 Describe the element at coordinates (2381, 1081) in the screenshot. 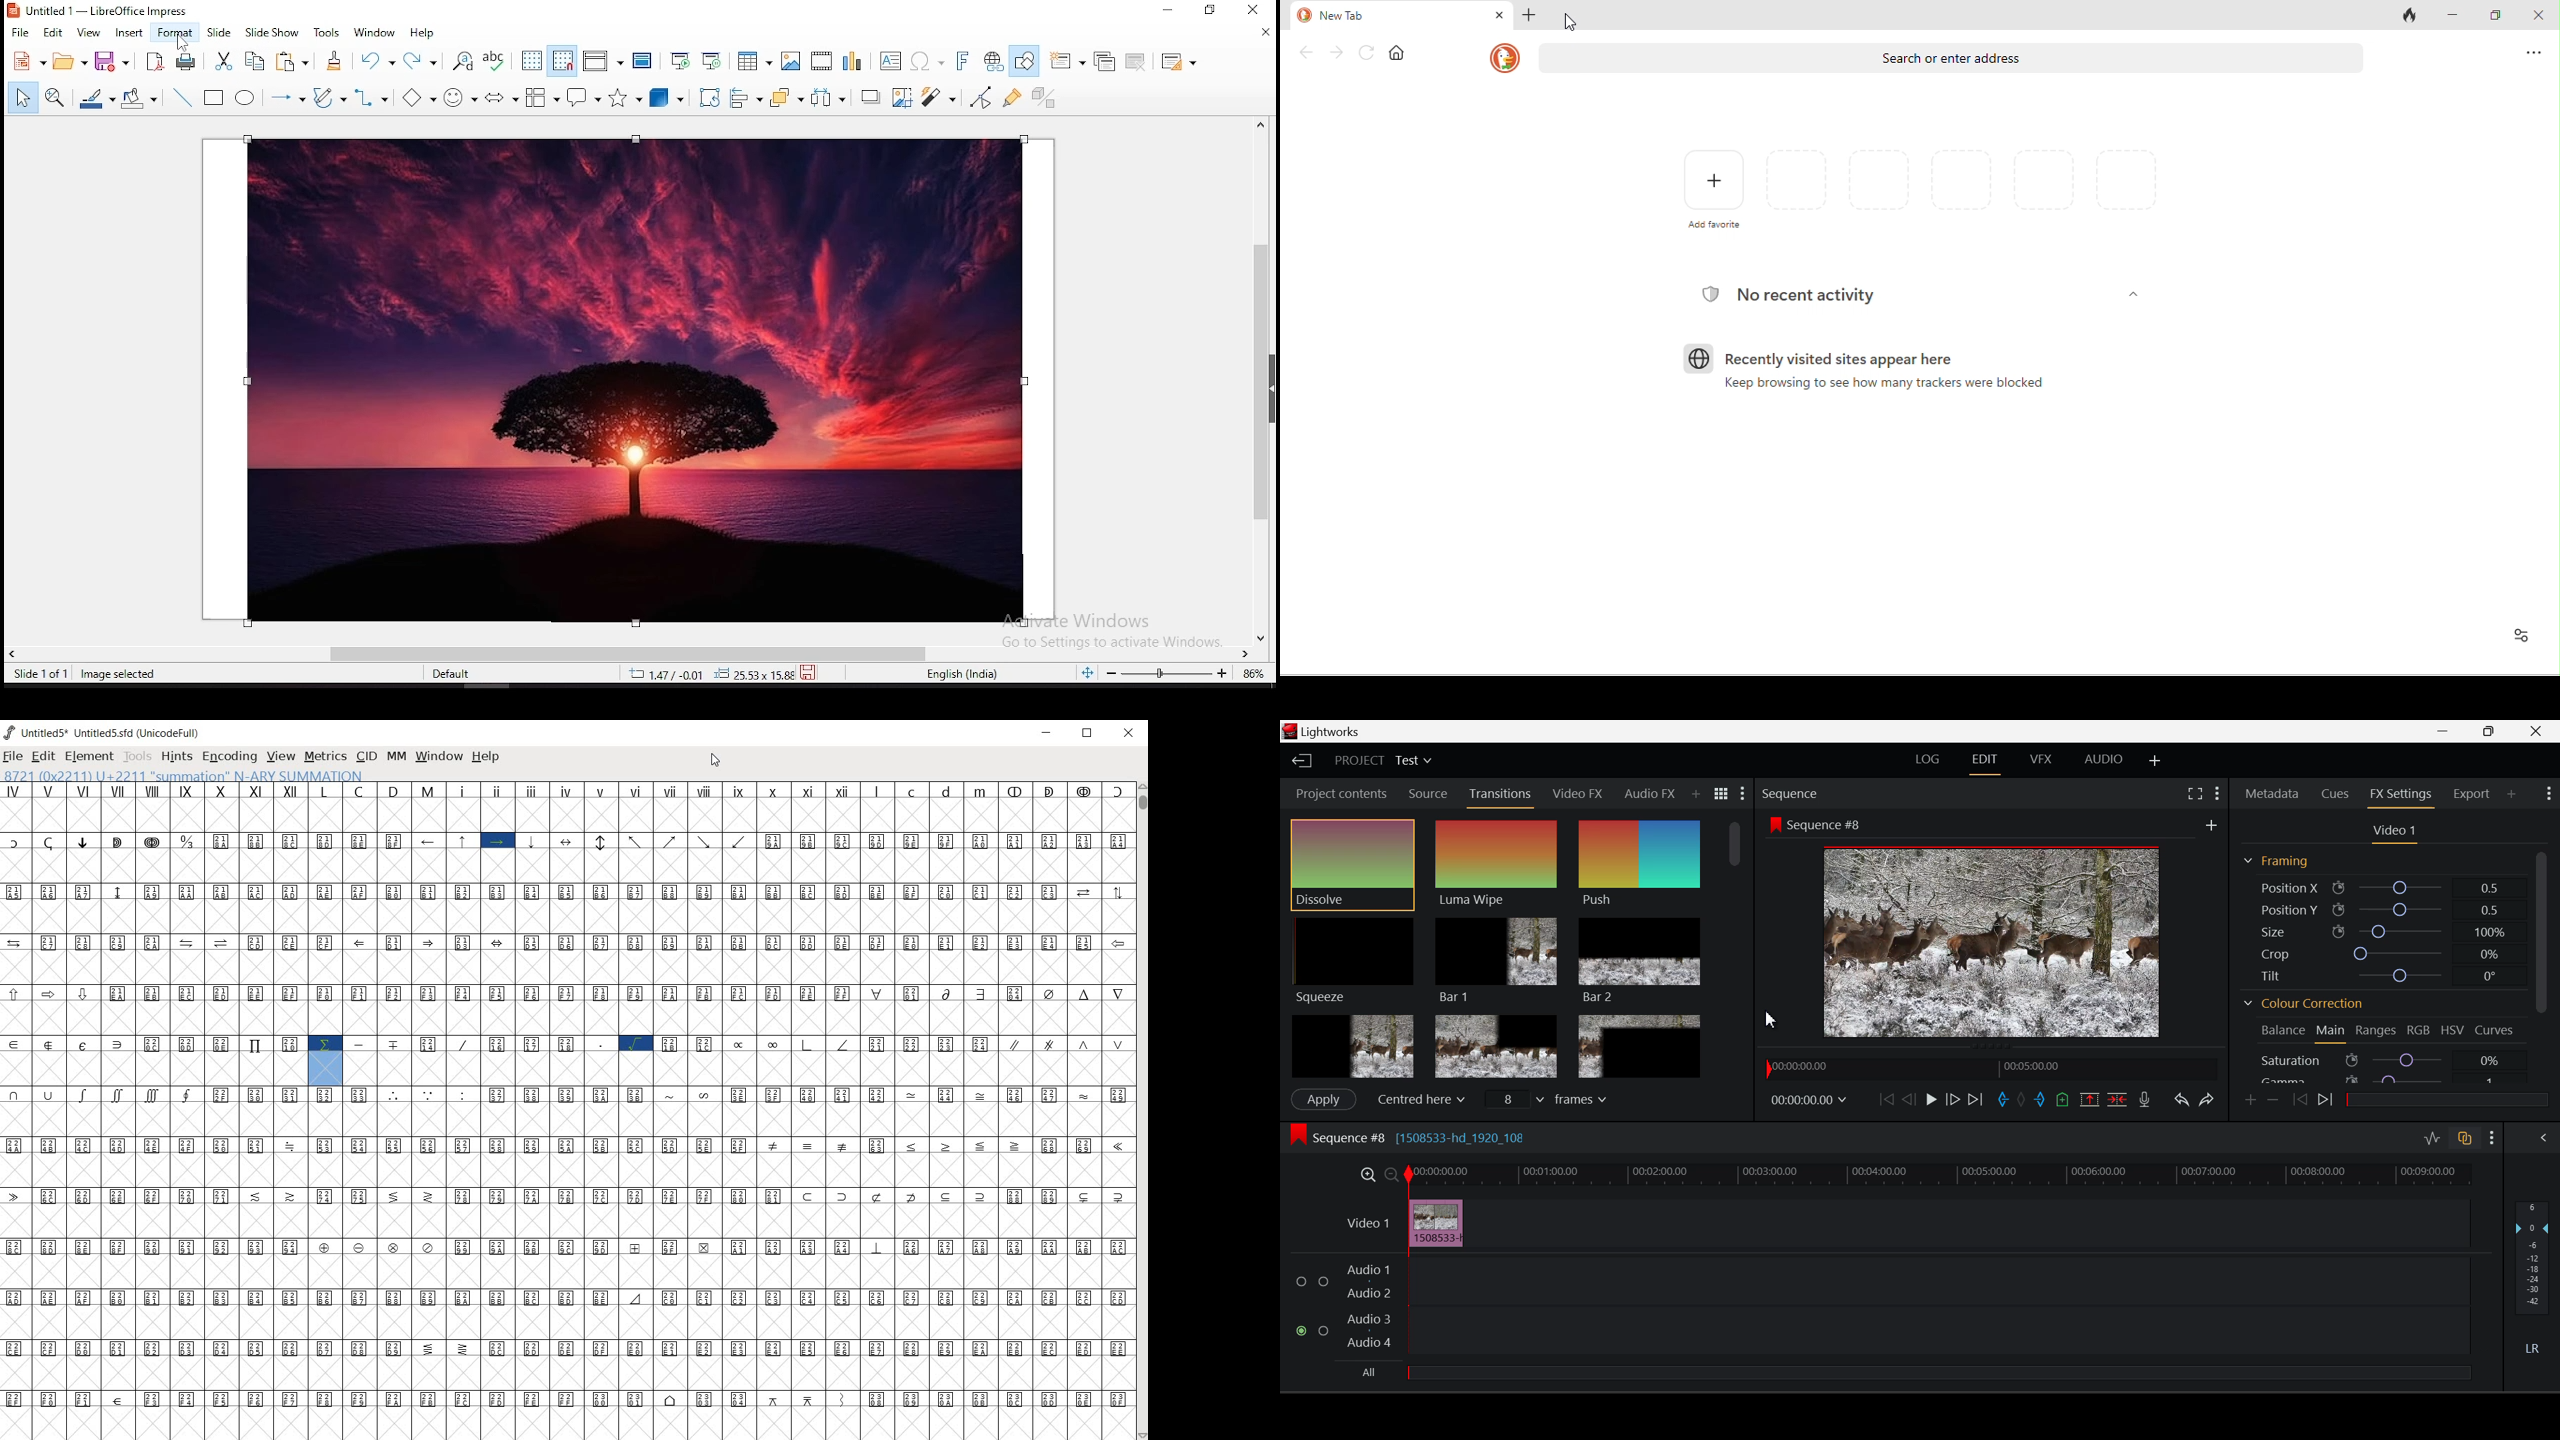

I see `Gamma` at that location.